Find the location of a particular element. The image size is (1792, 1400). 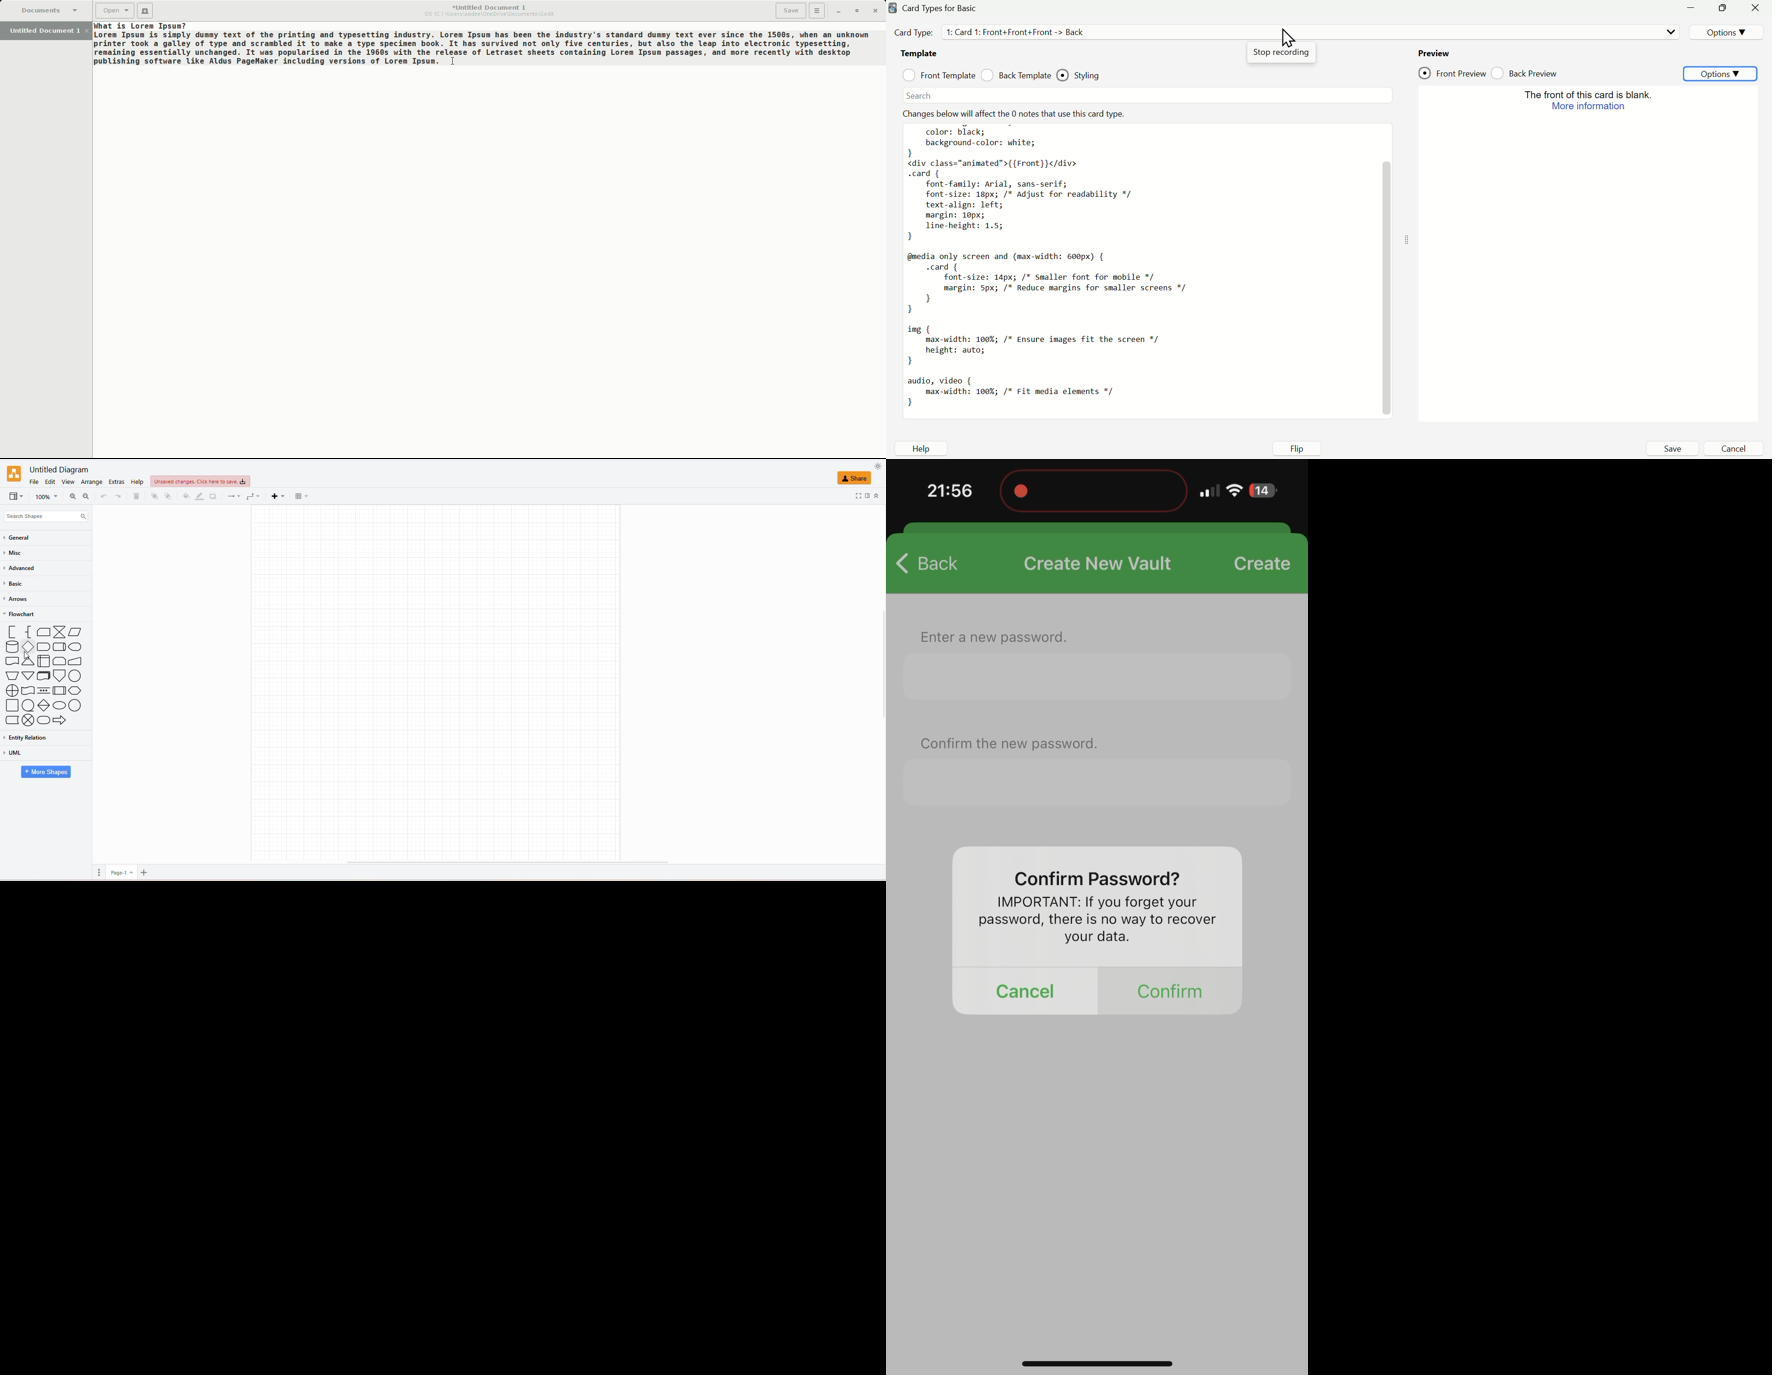

minimise is located at coordinates (1694, 10).